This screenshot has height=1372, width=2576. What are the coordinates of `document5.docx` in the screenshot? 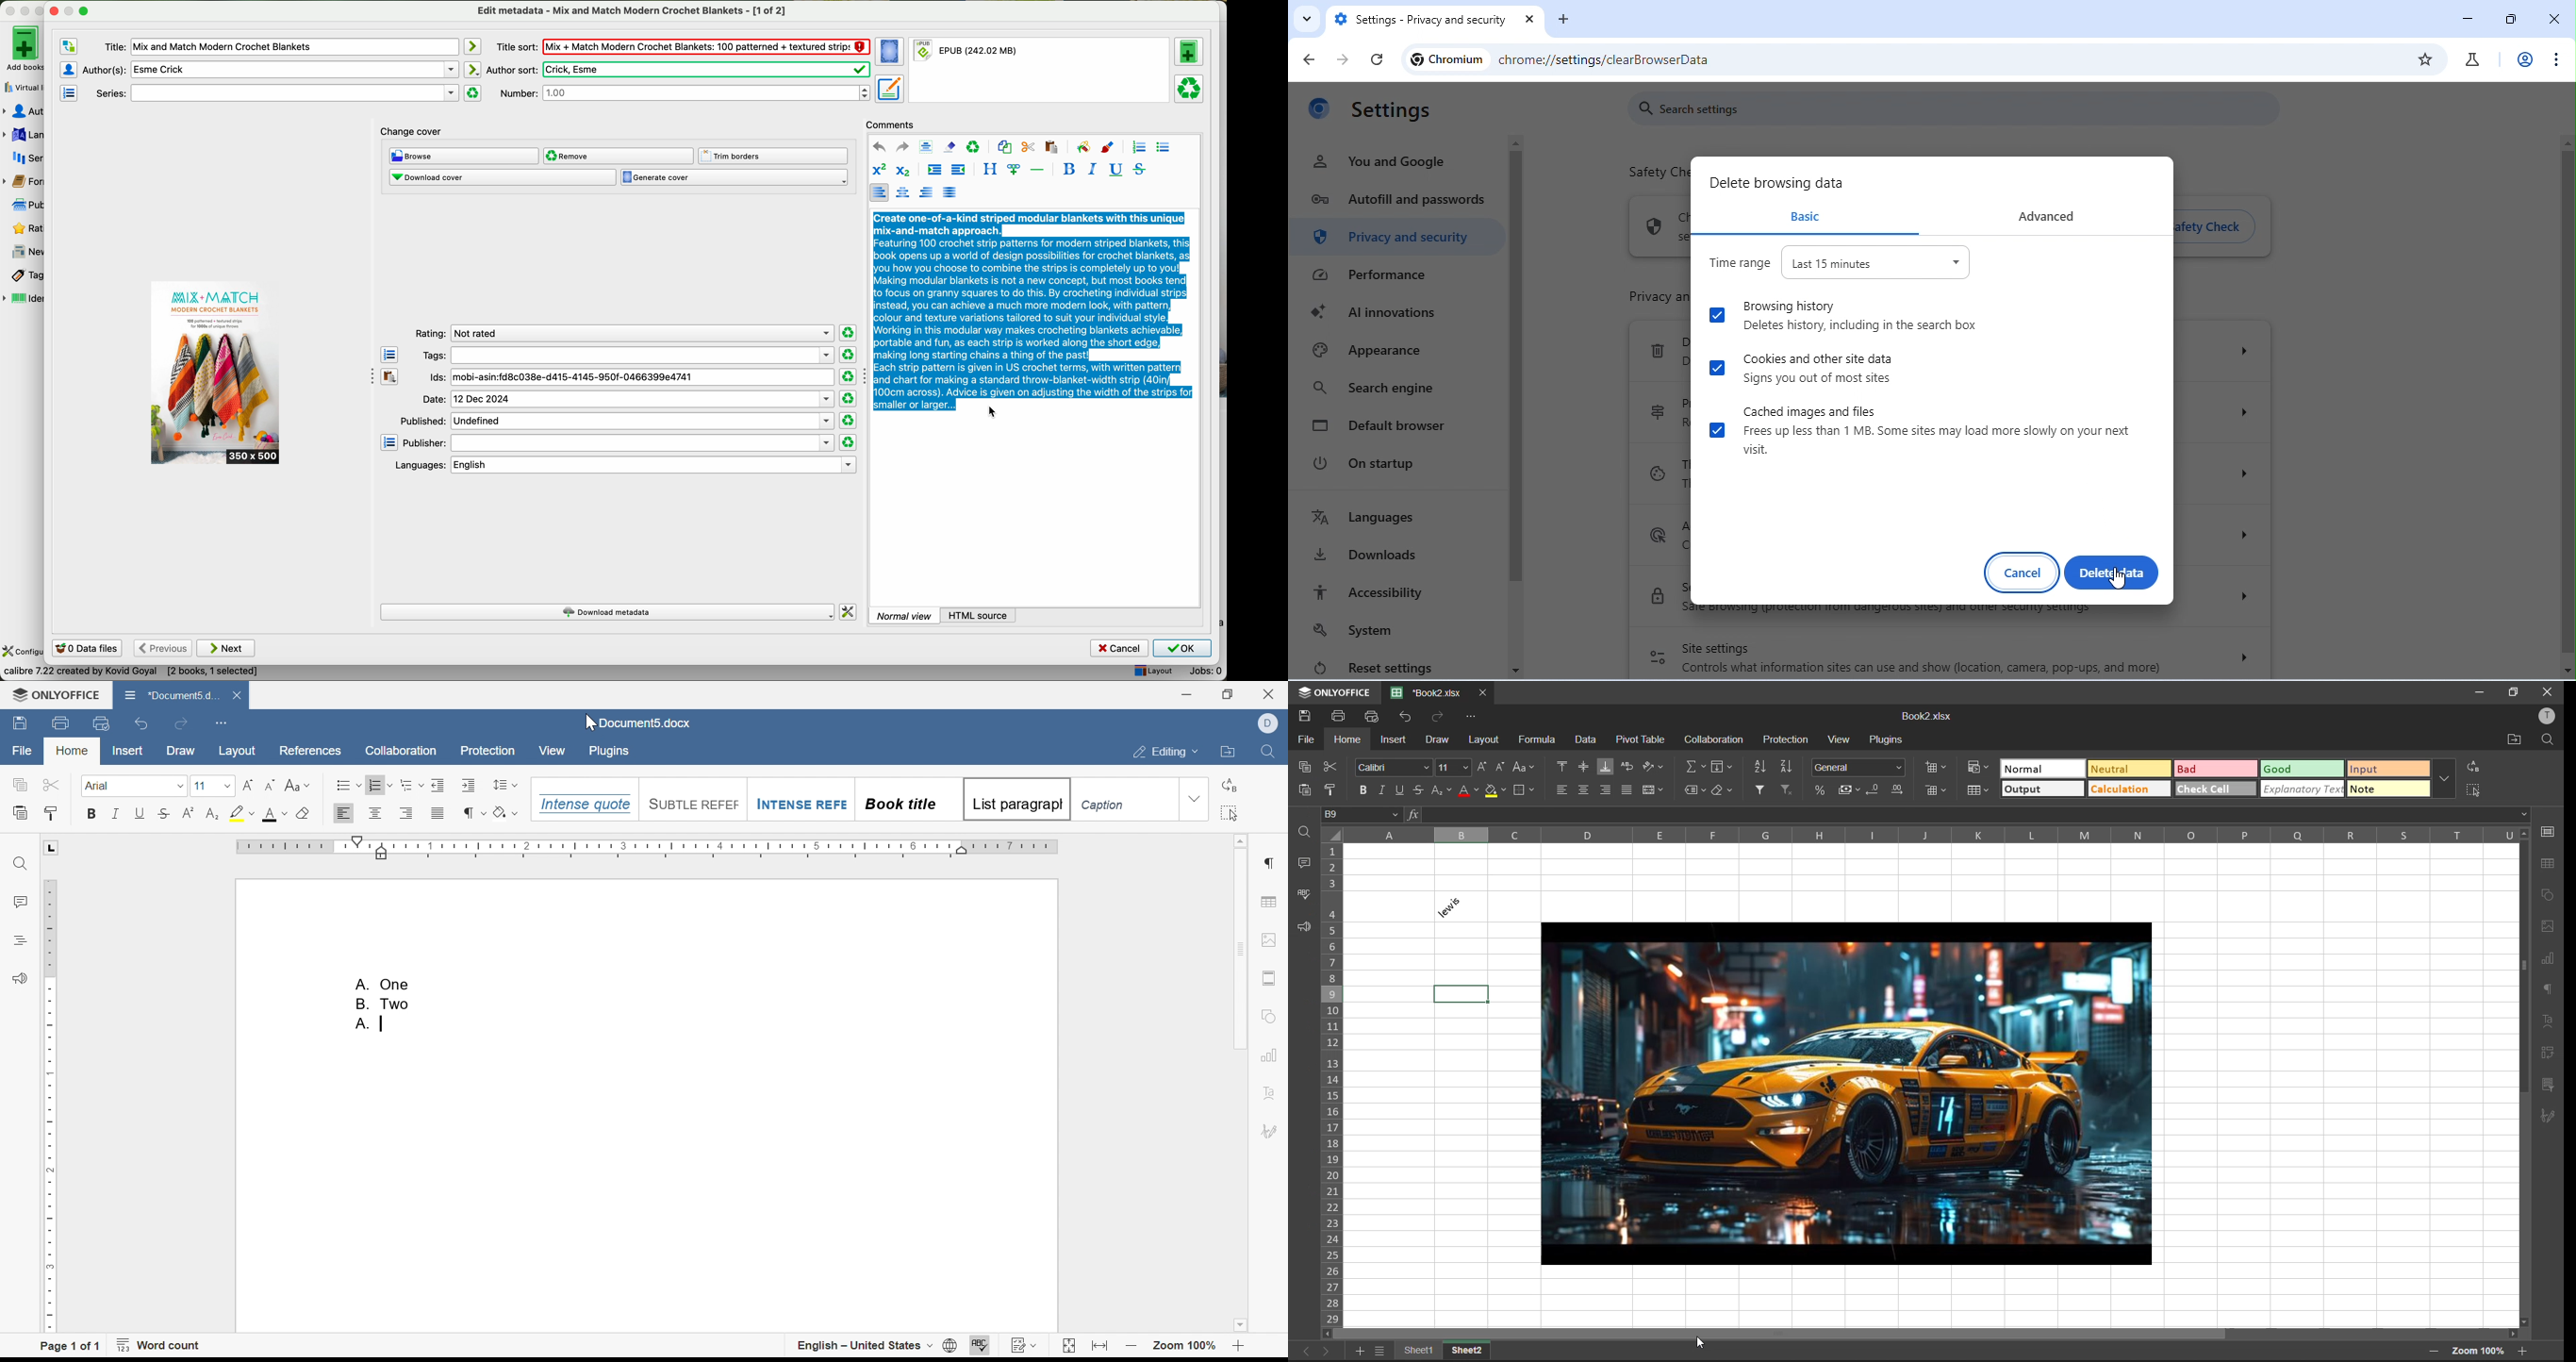 It's located at (647, 725).